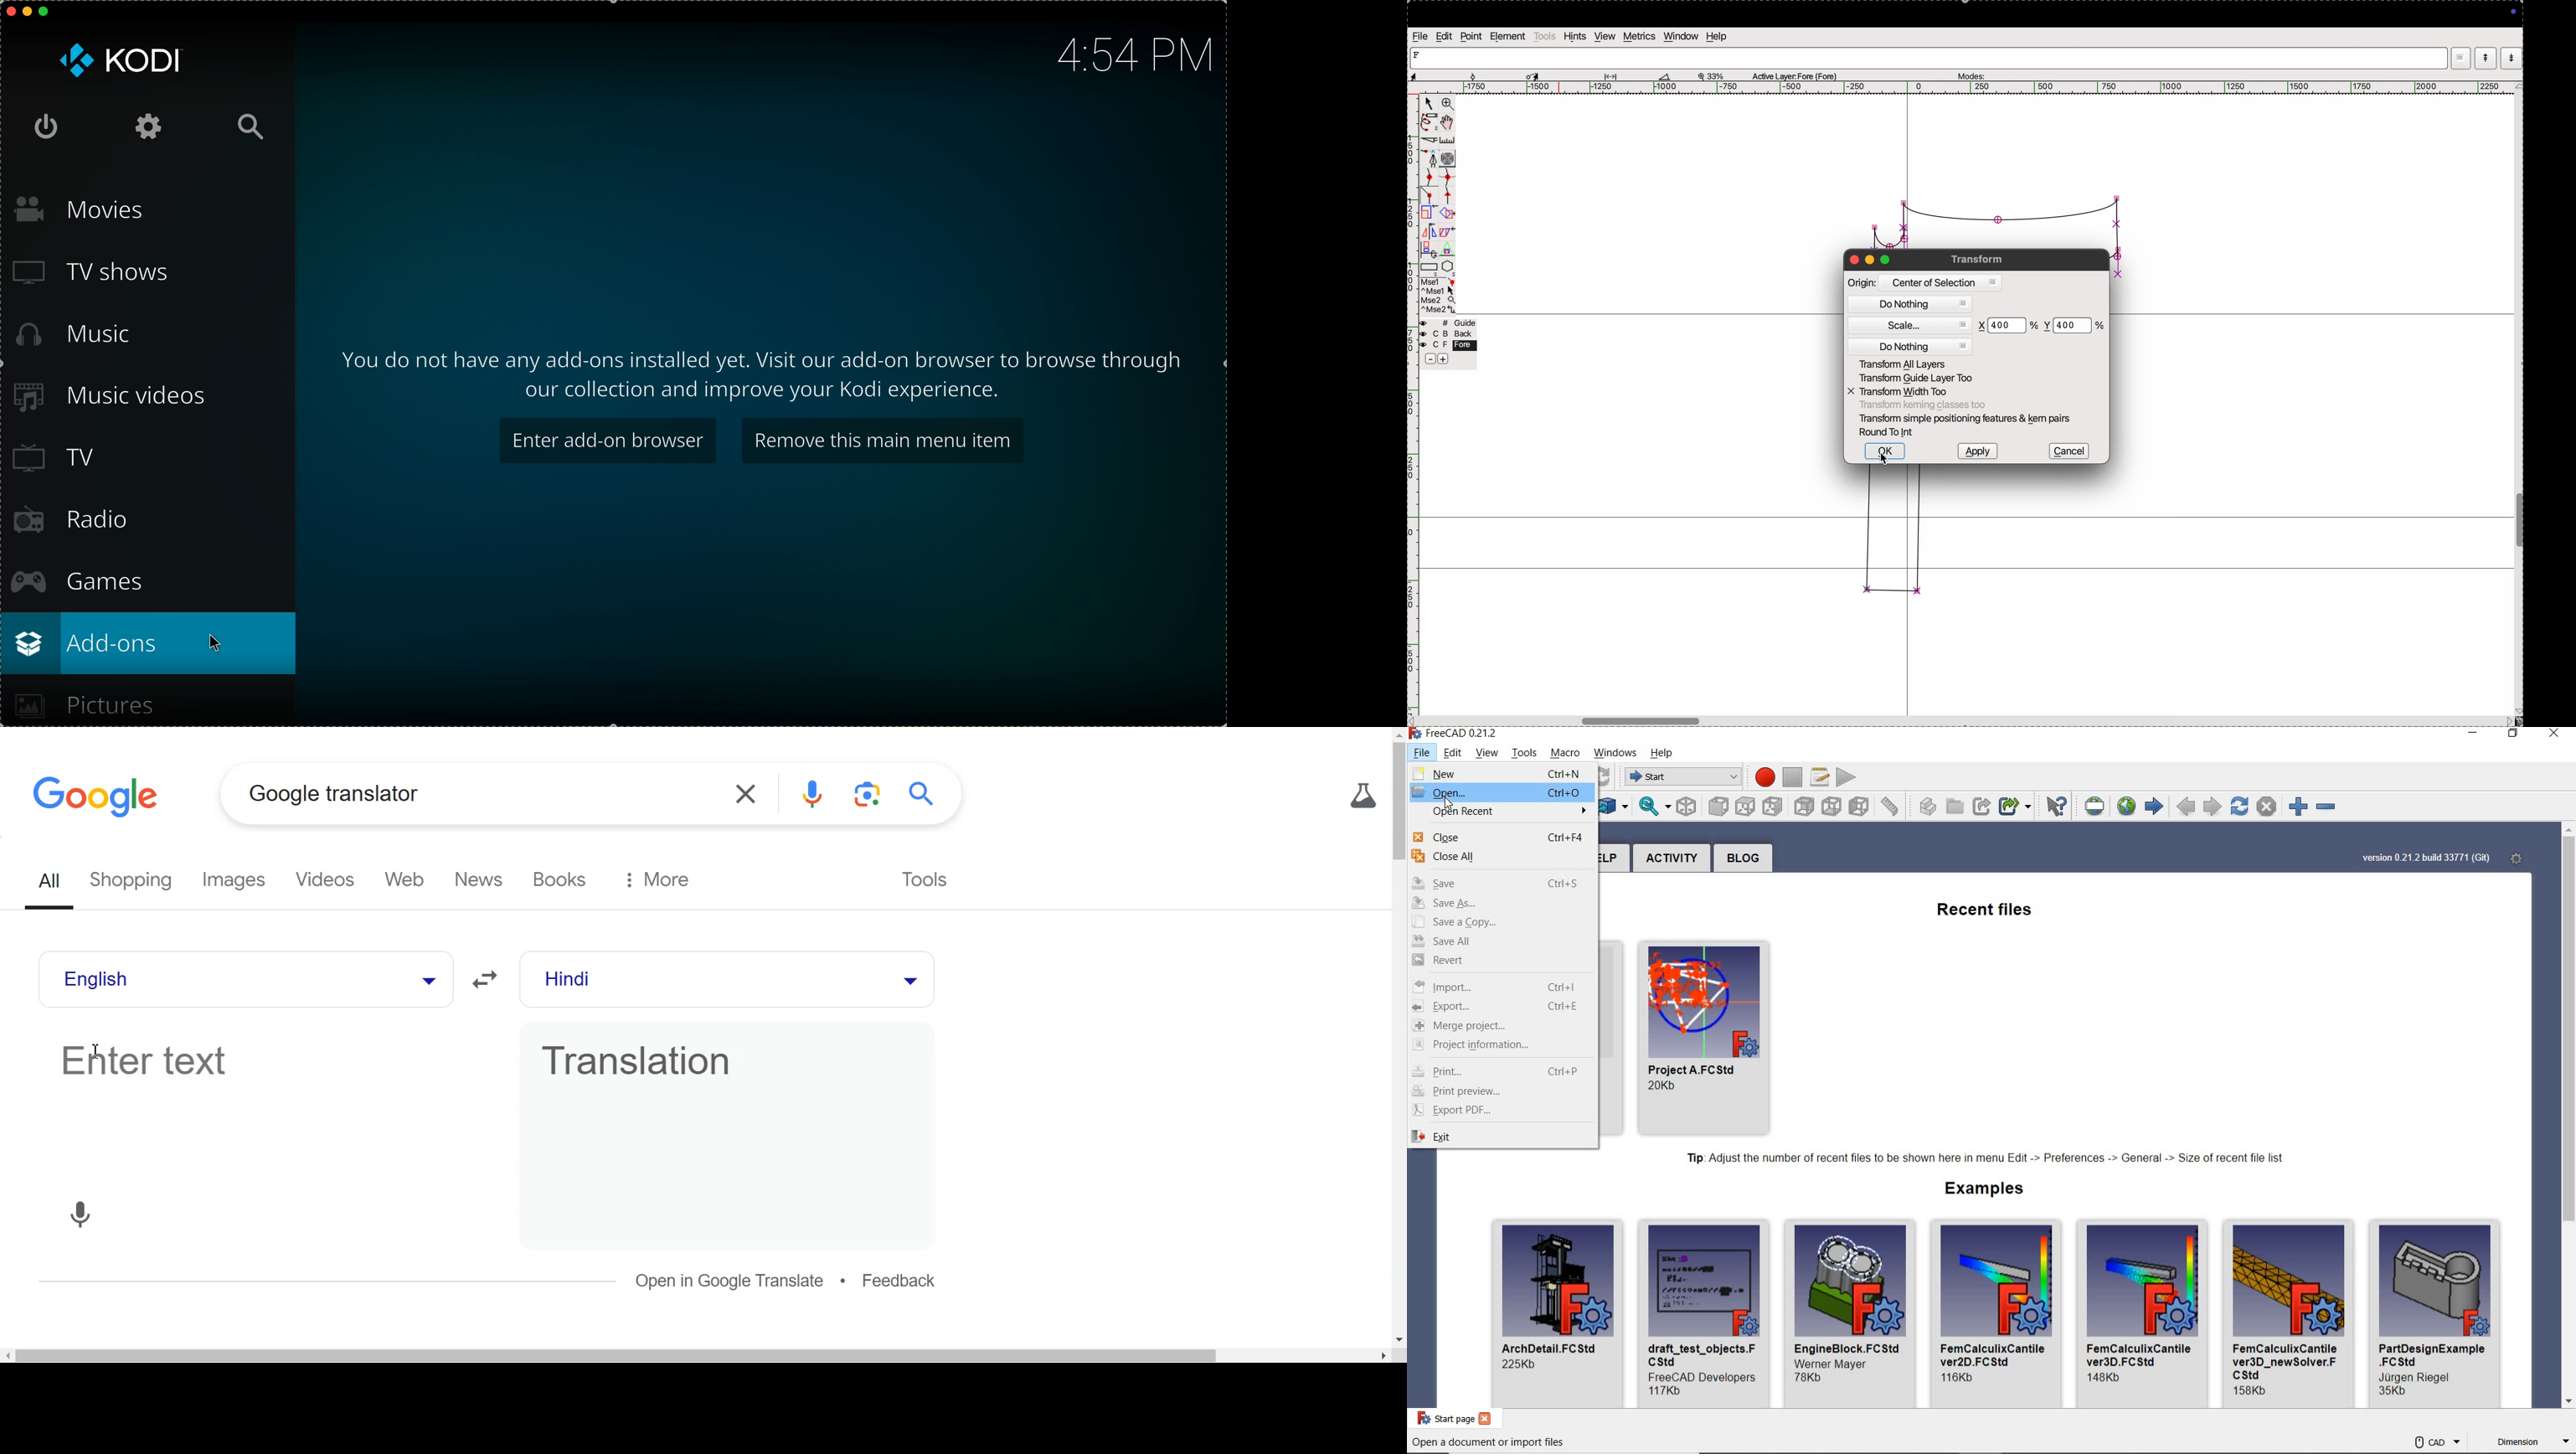 The height and width of the screenshot is (1456, 2576). Describe the element at coordinates (1421, 37) in the screenshot. I see `file` at that location.